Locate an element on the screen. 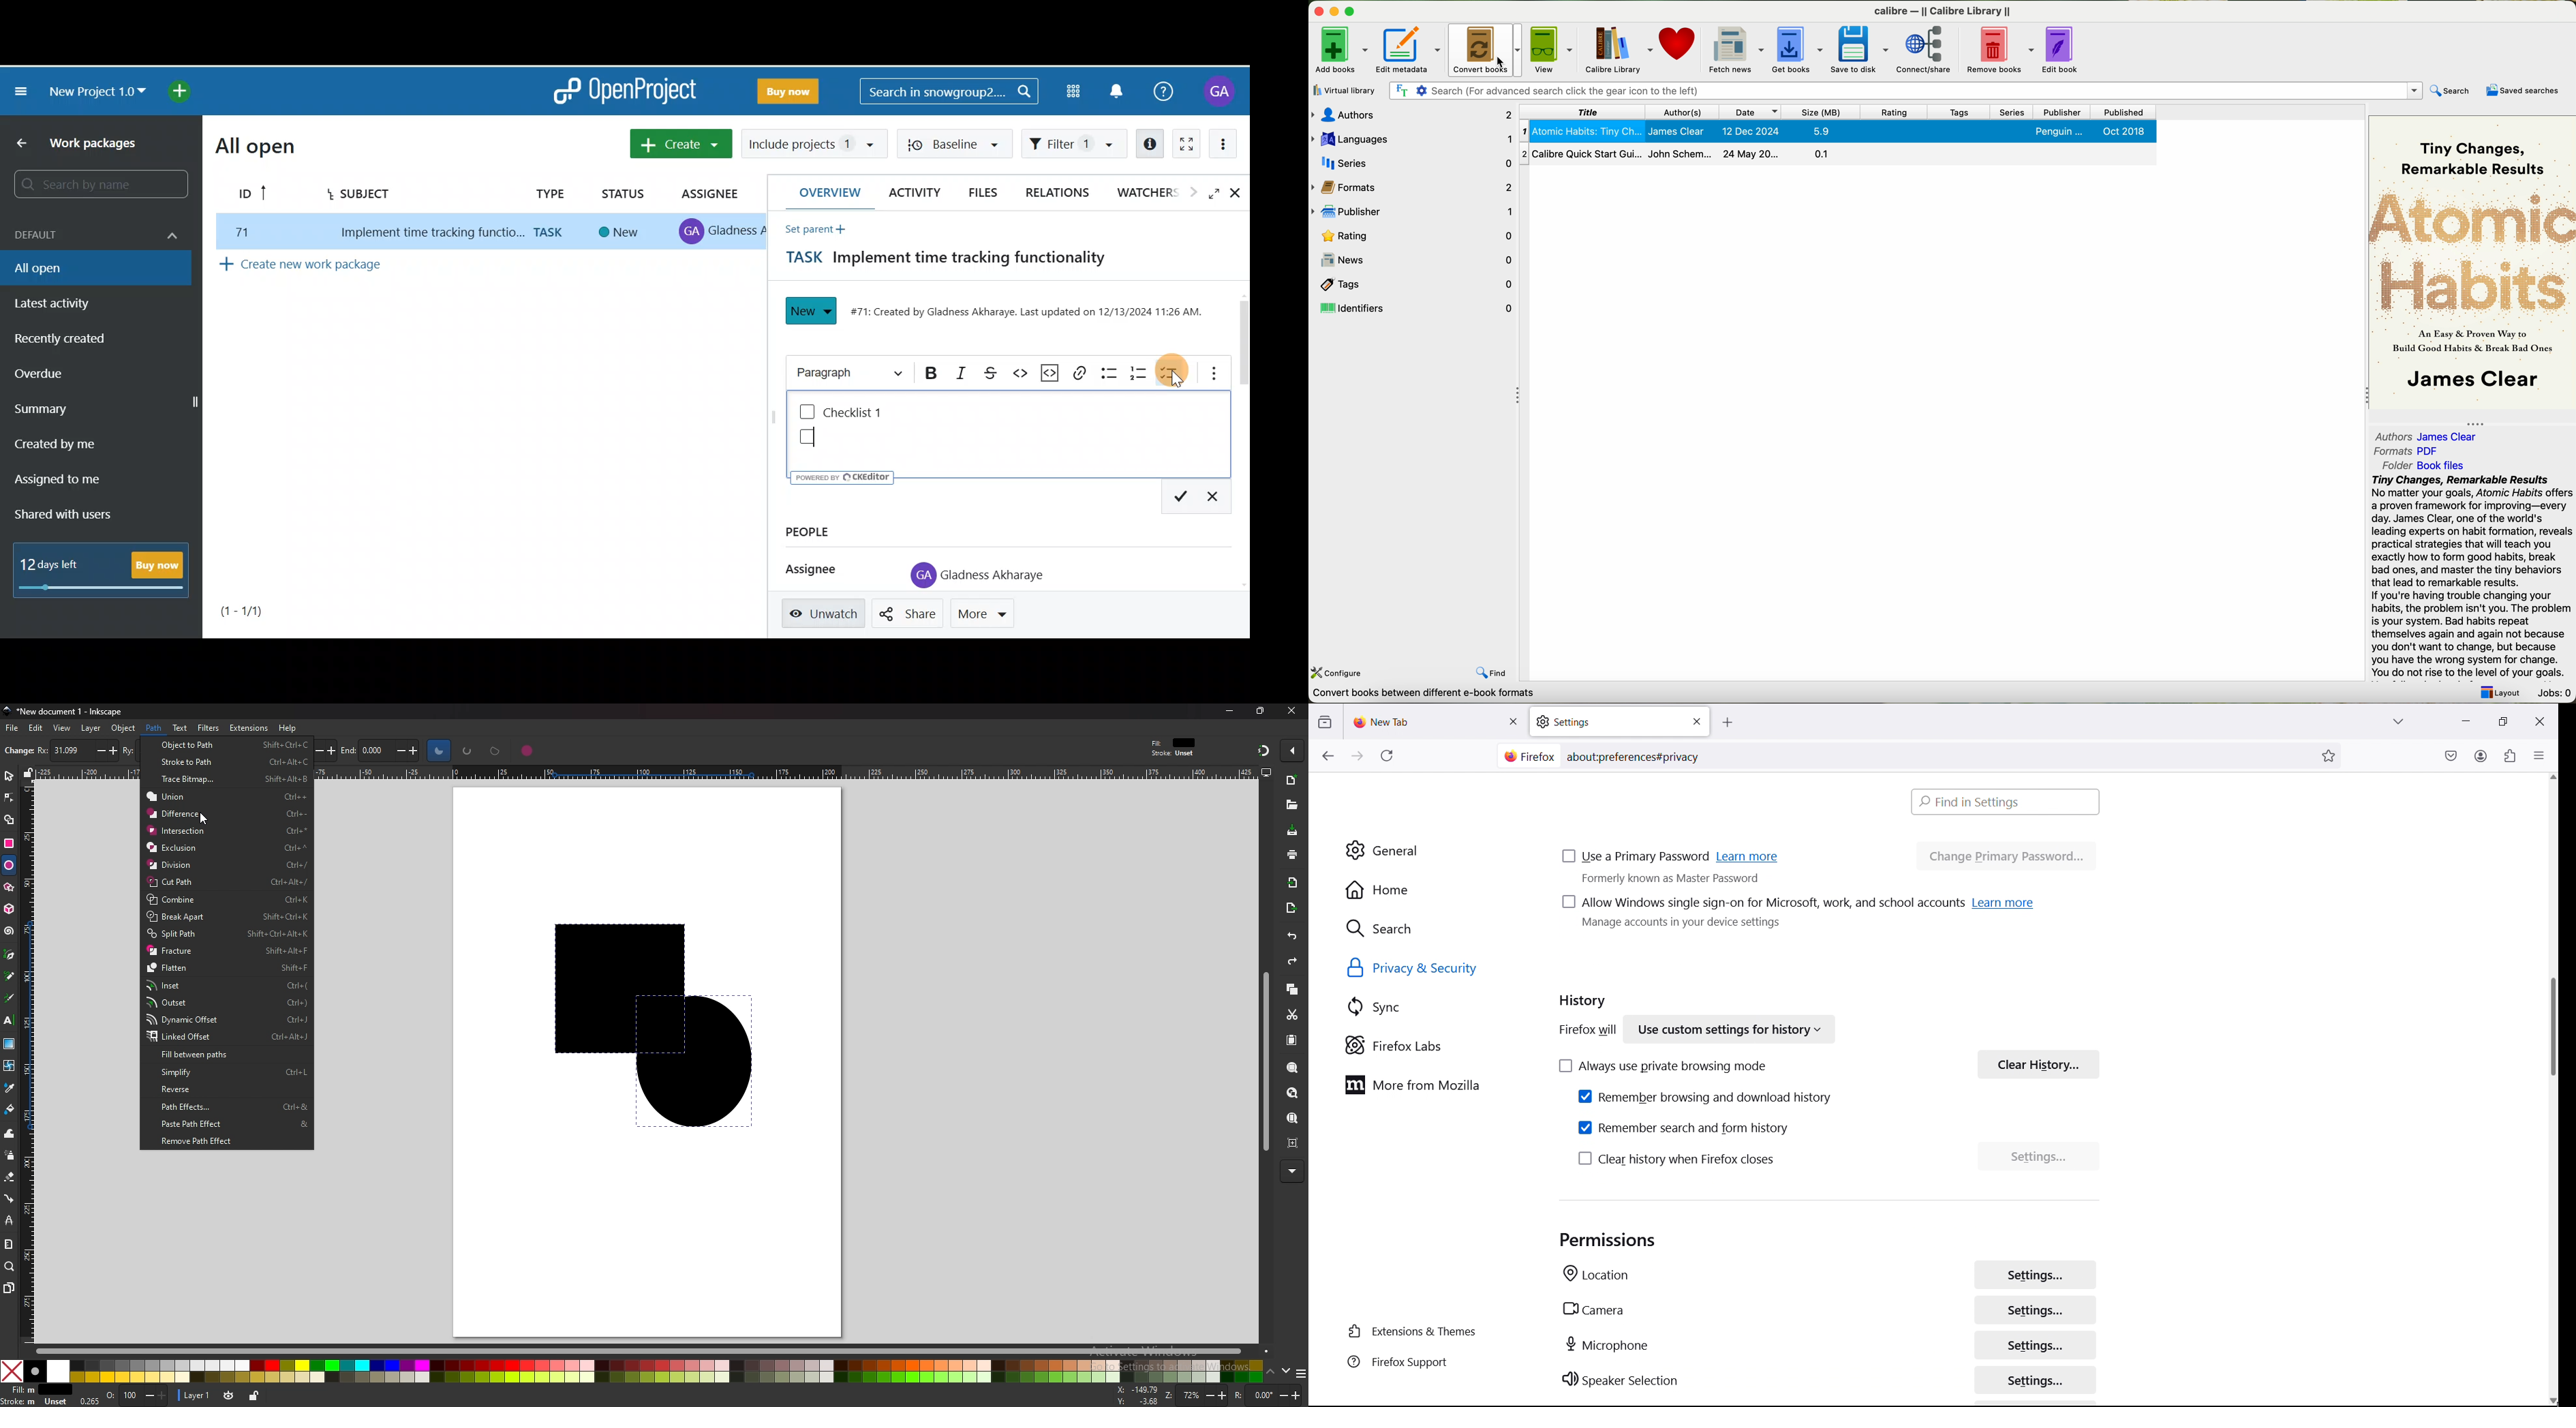 The width and height of the screenshot is (2576, 1428). Firefox wil is located at coordinates (1585, 1029).